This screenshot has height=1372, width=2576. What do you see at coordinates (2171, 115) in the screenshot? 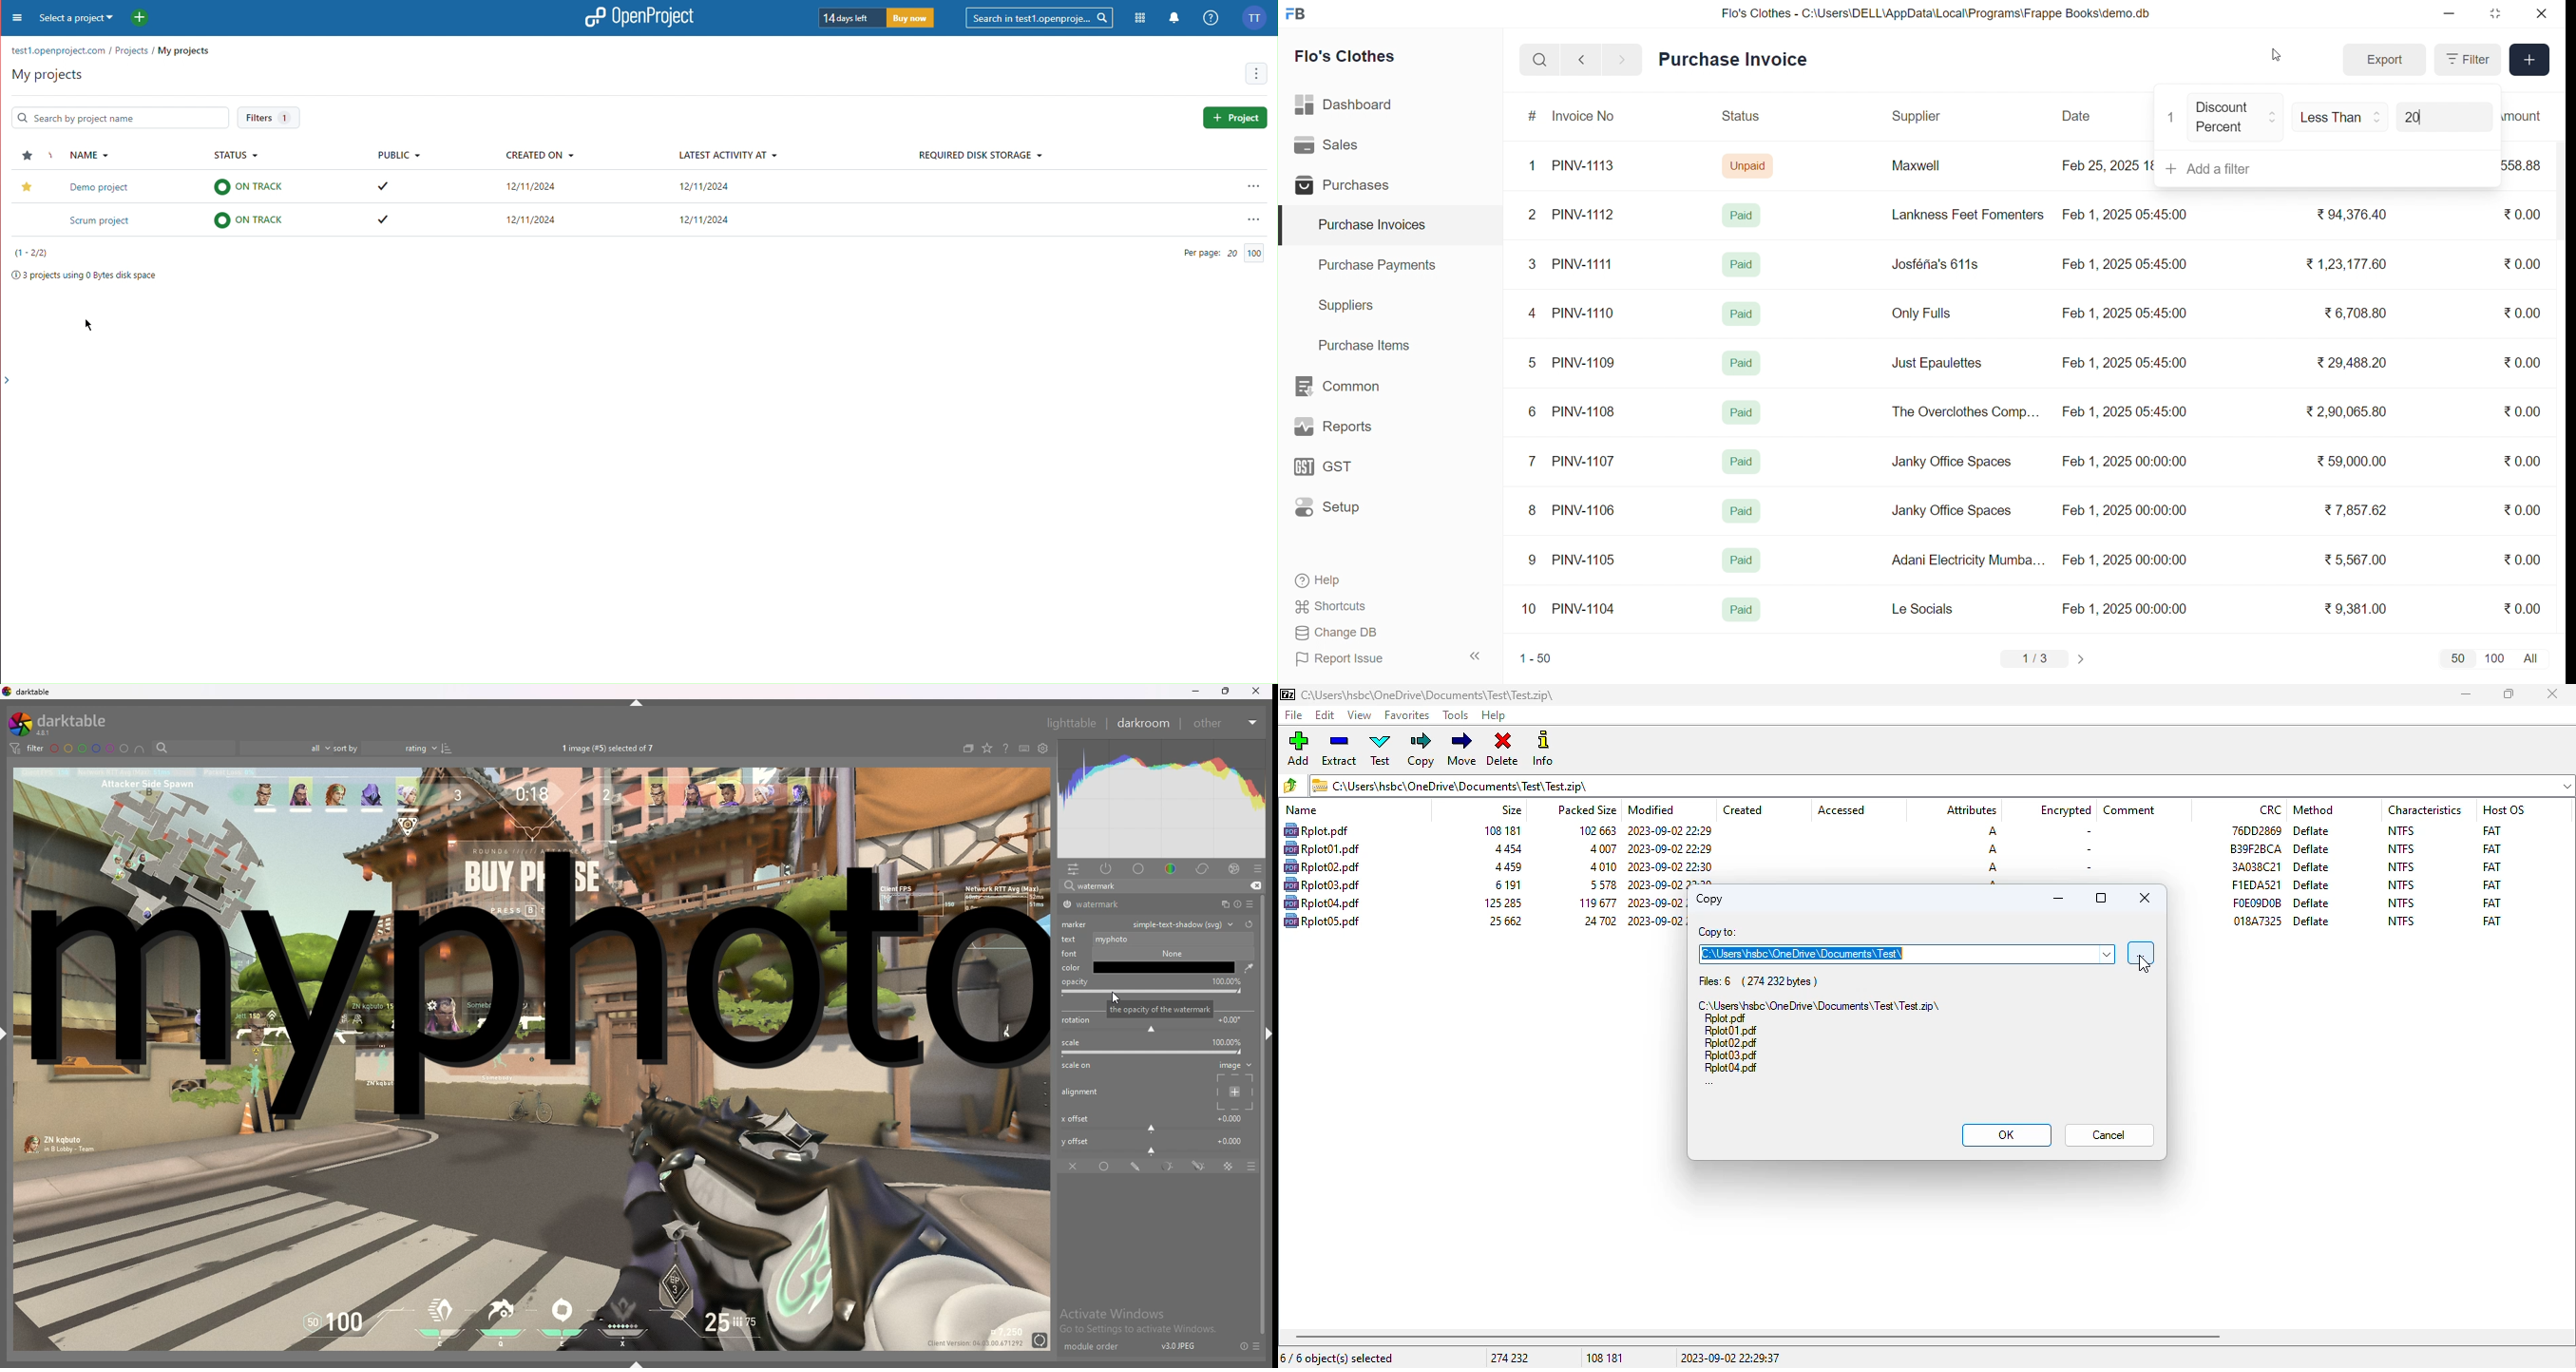
I see `1` at bounding box center [2171, 115].